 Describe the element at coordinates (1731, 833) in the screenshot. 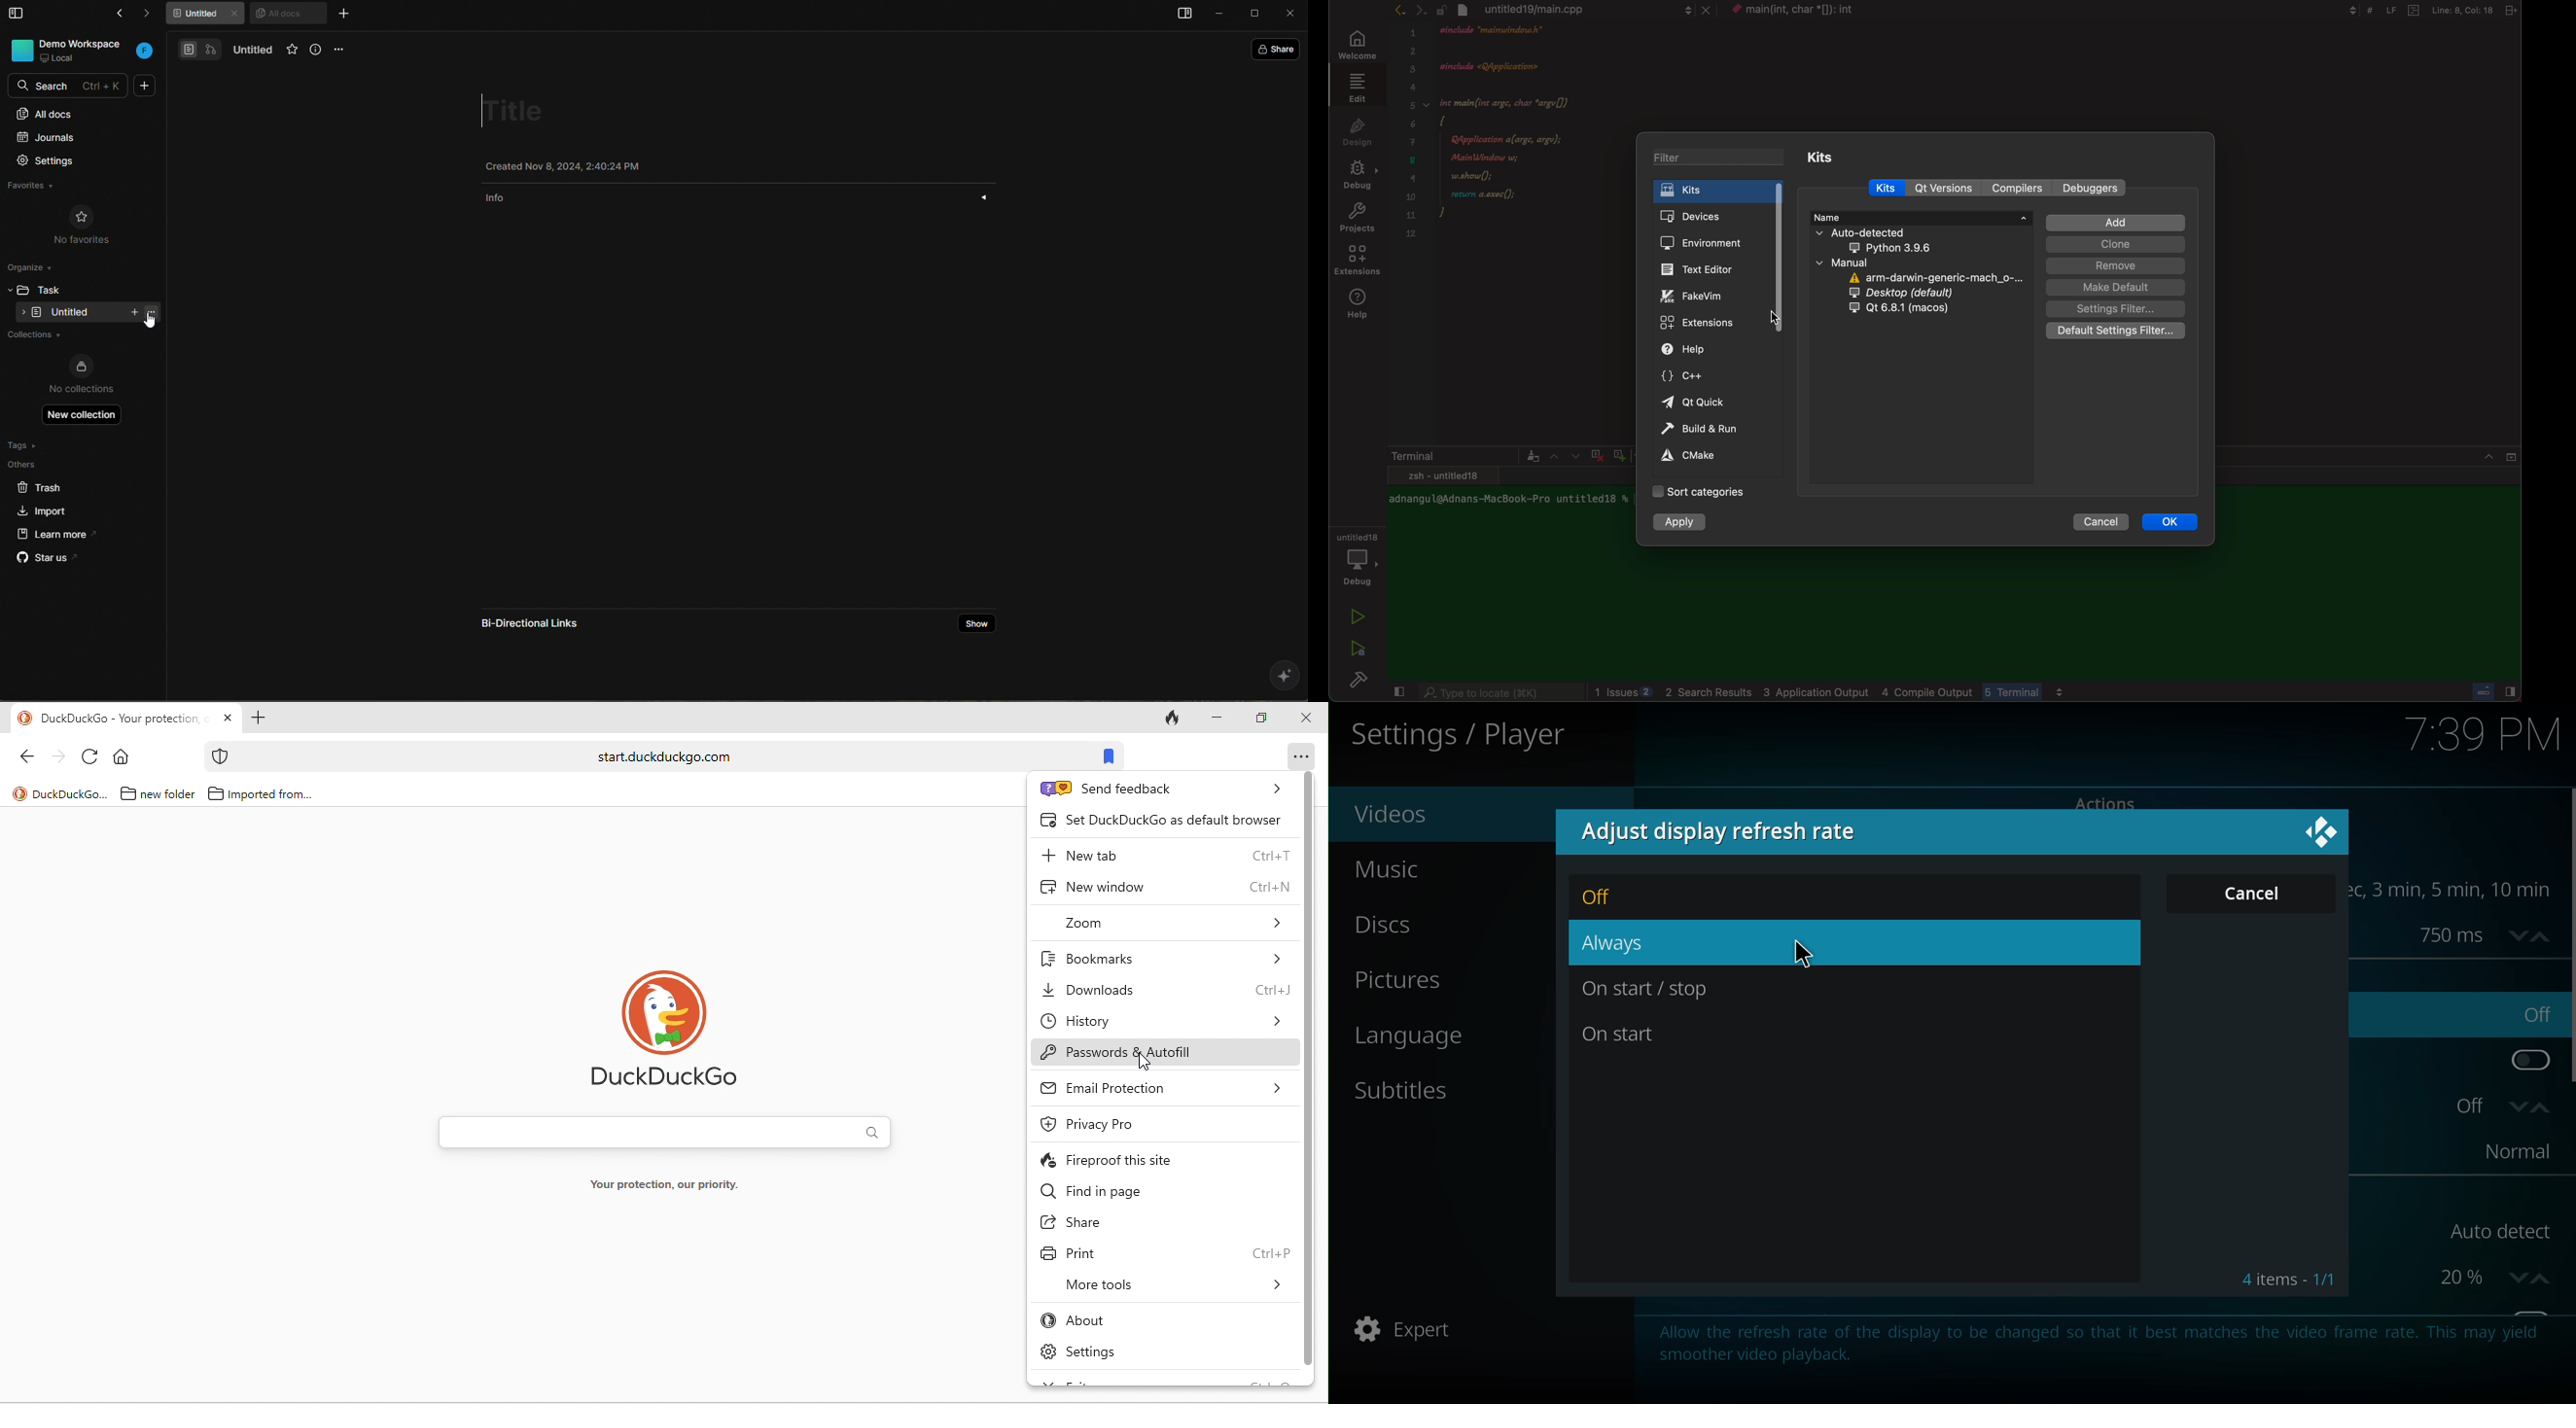

I see `adjust display refresh rate` at that location.